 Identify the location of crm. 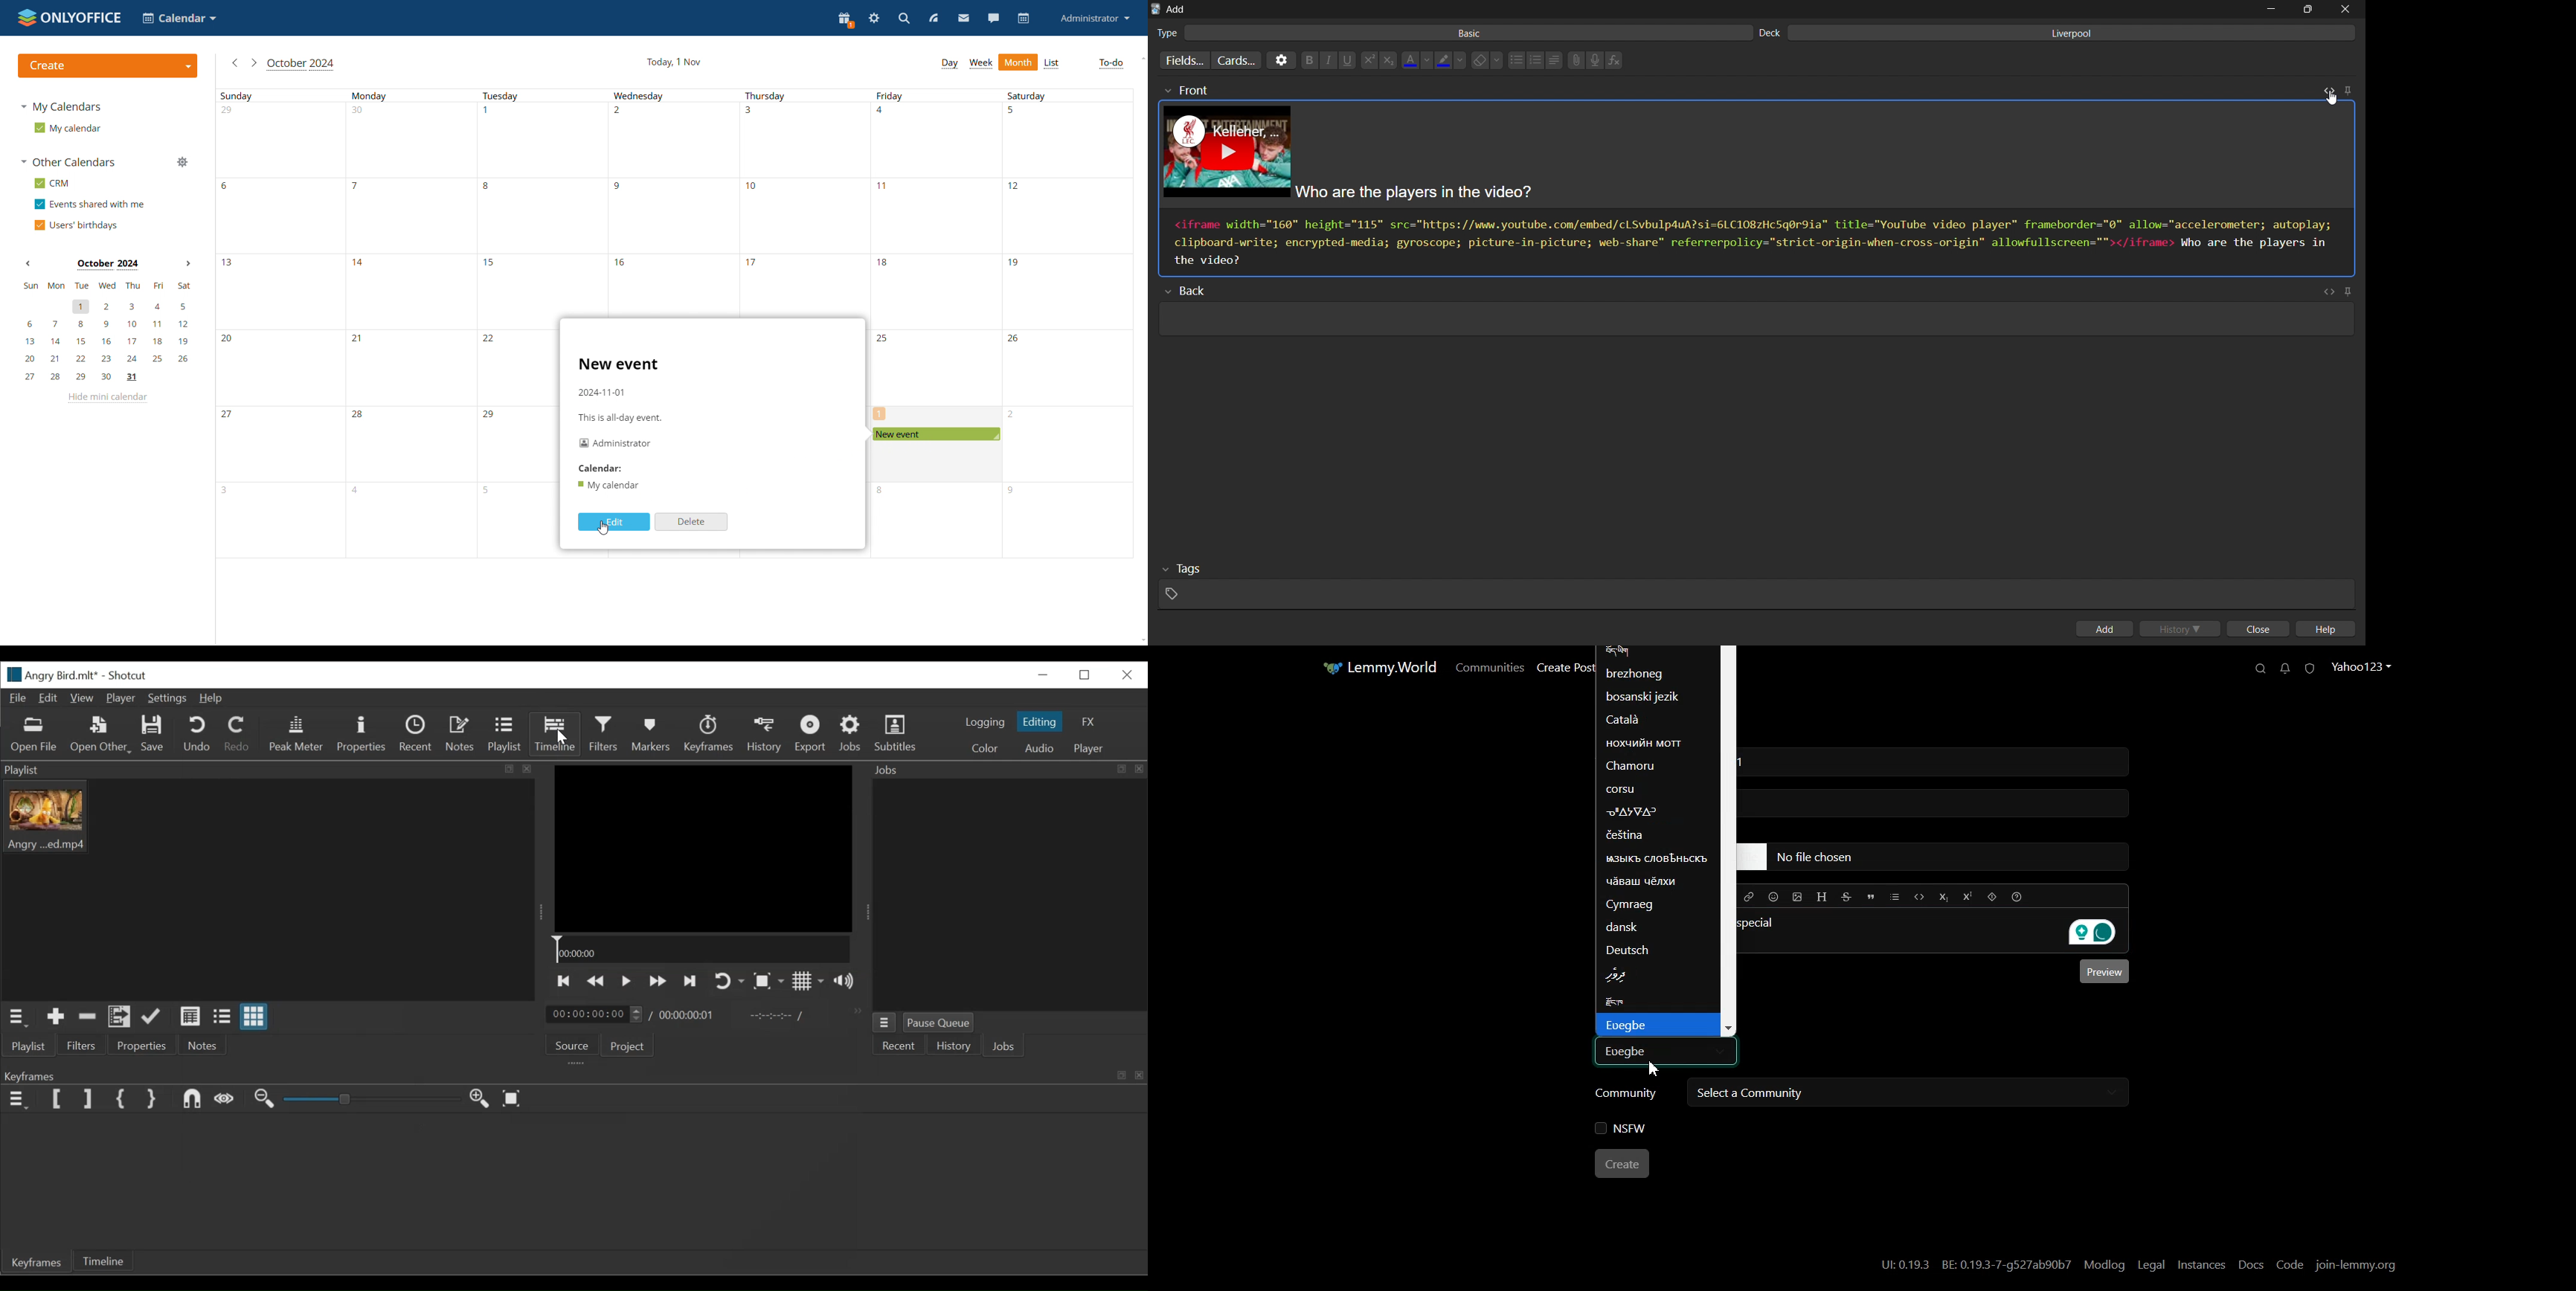
(53, 183).